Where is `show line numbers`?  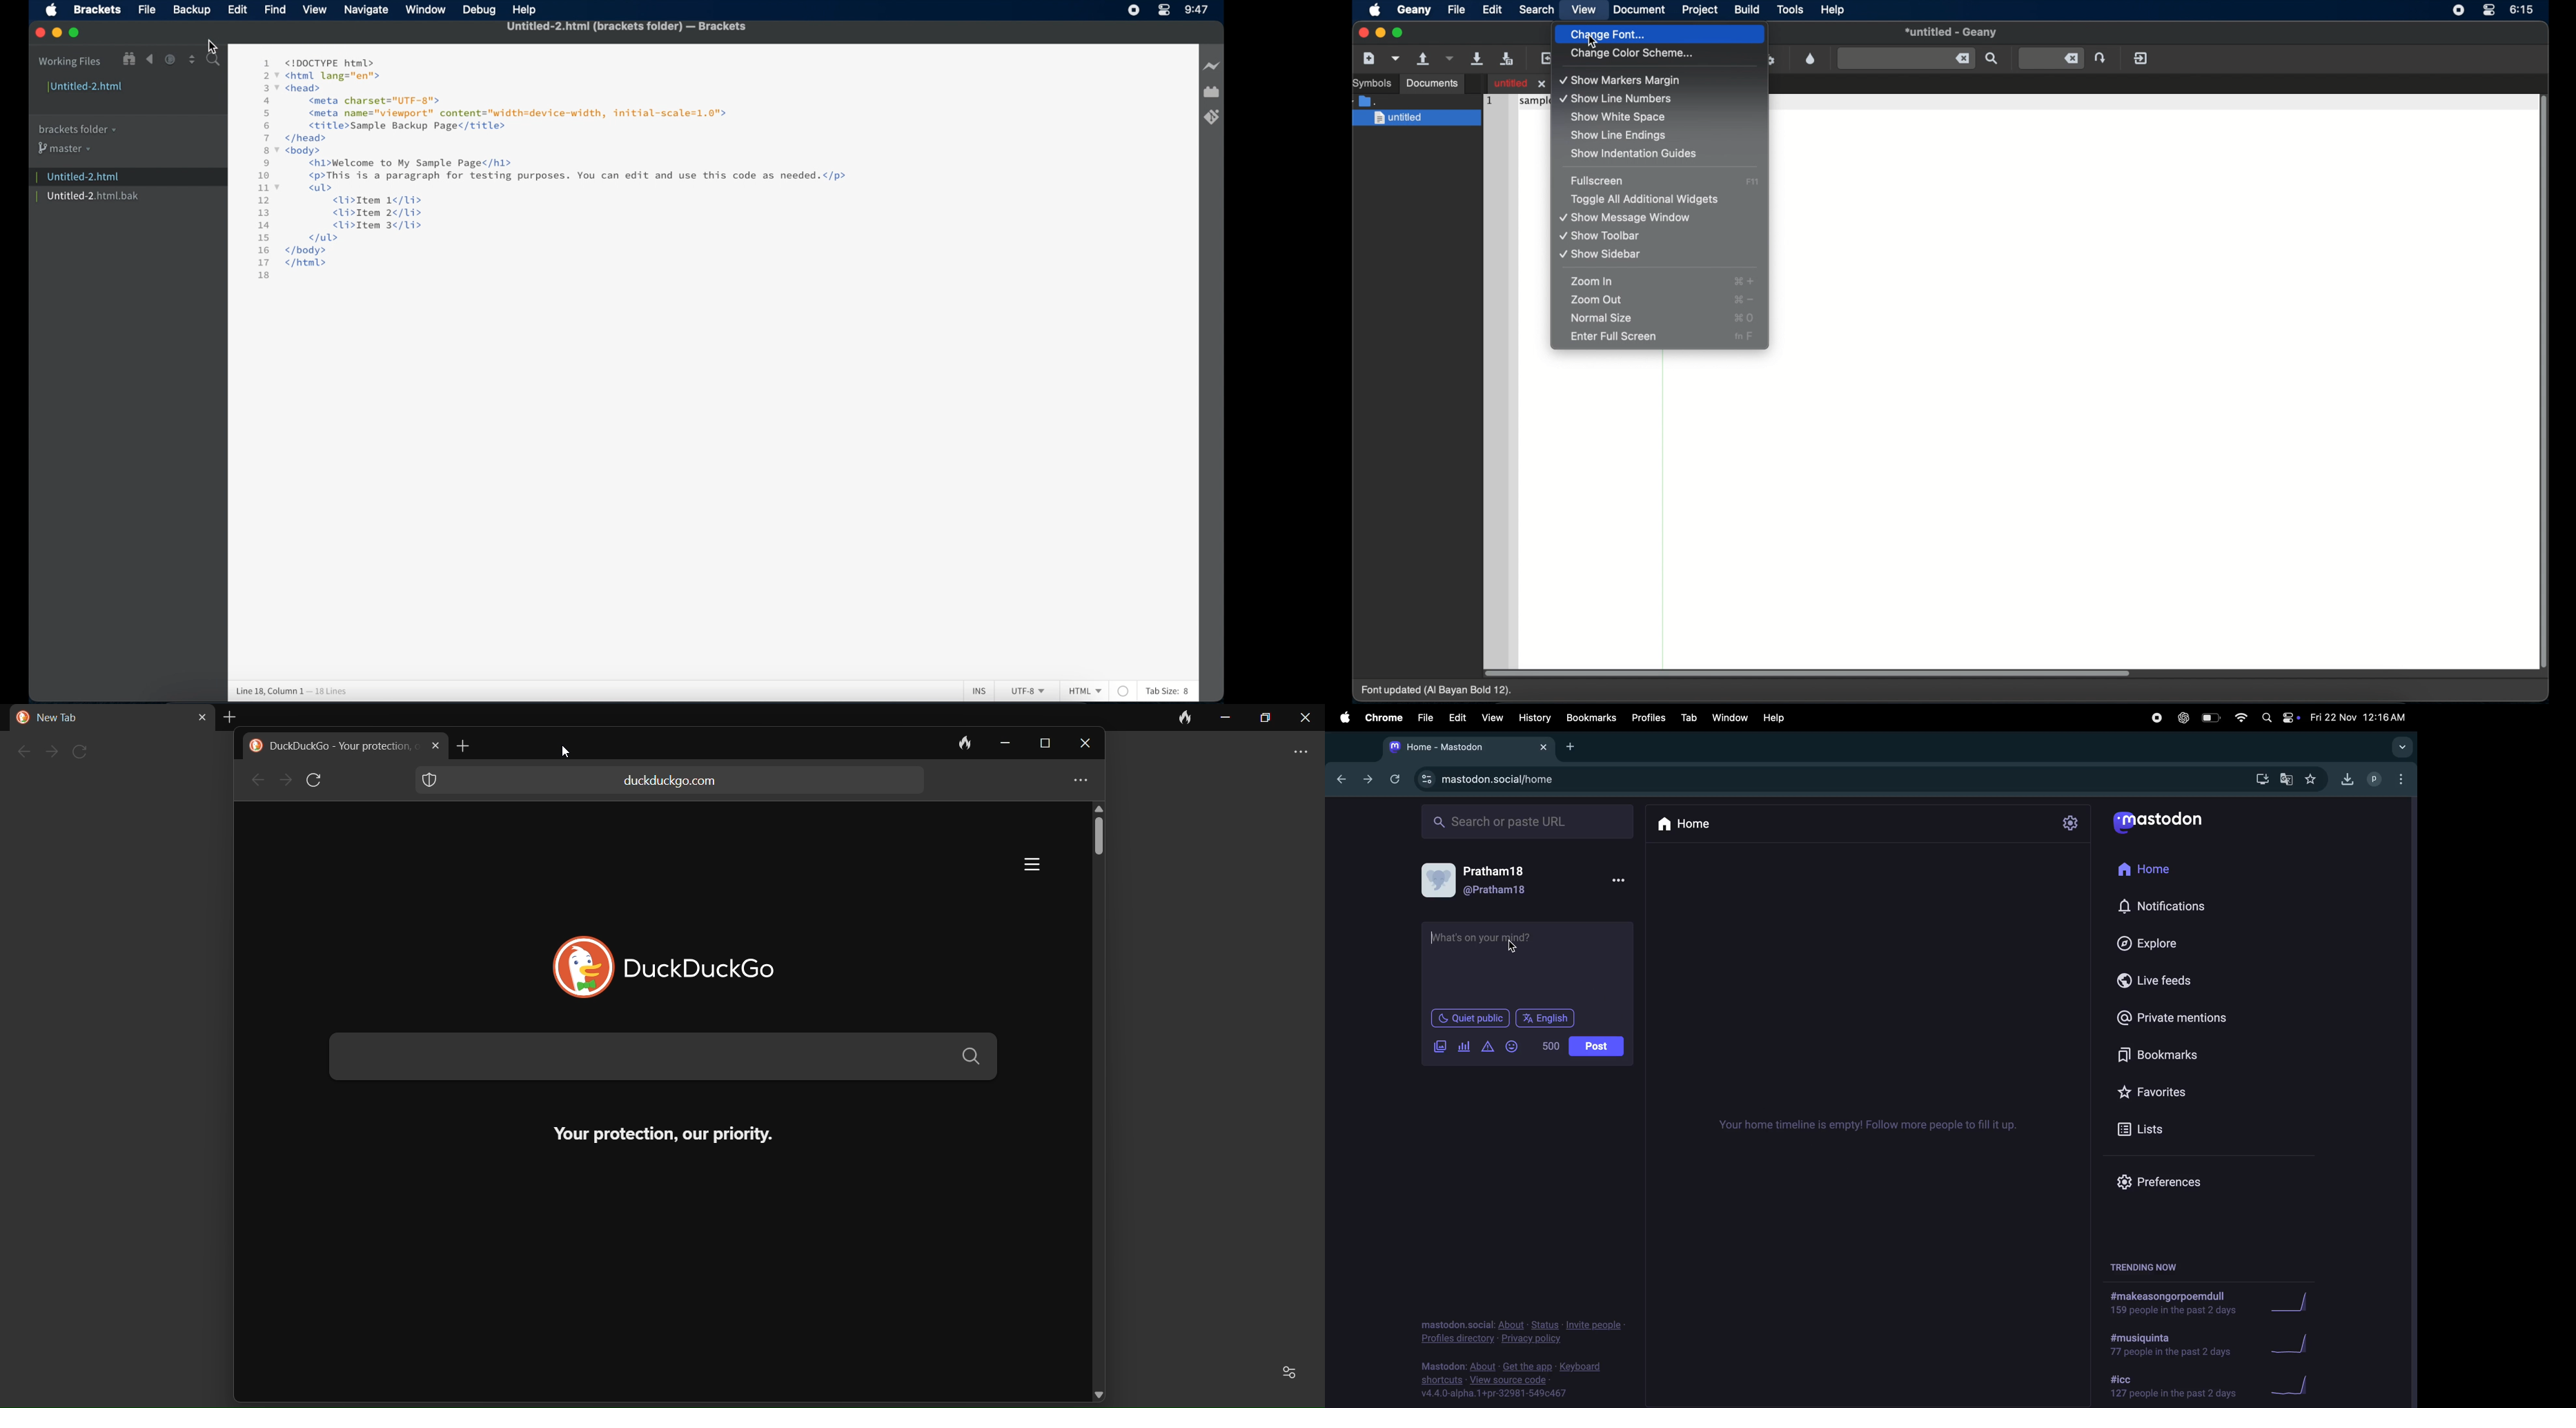 show line numbers is located at coordinates (1618, 99).